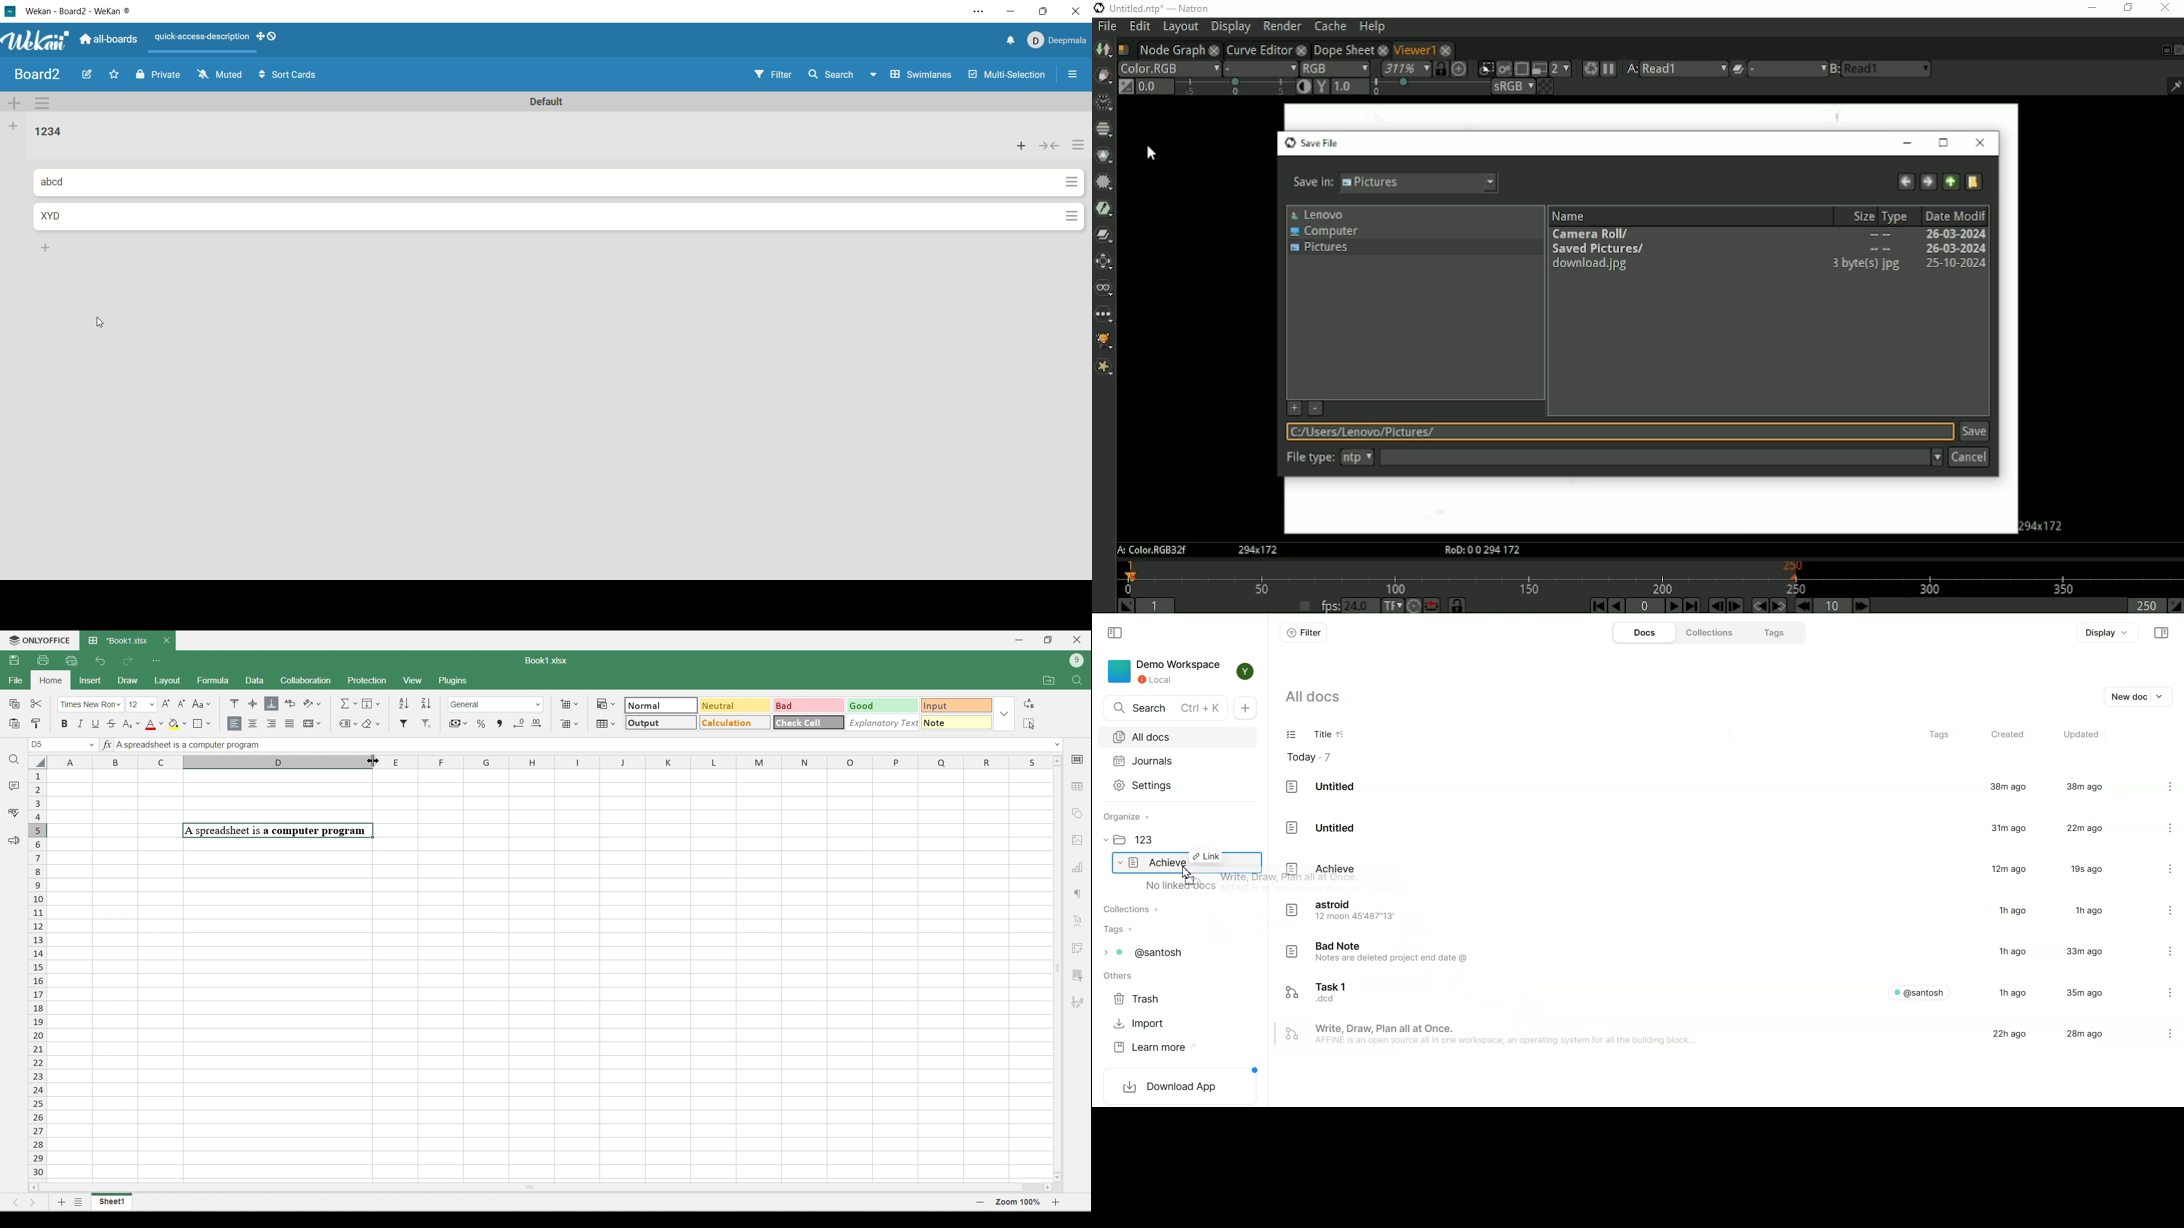 The image size is (2184, 1232). Describe the element at coordinates (42, 131) in the screenshot. I see `list title` at that location.